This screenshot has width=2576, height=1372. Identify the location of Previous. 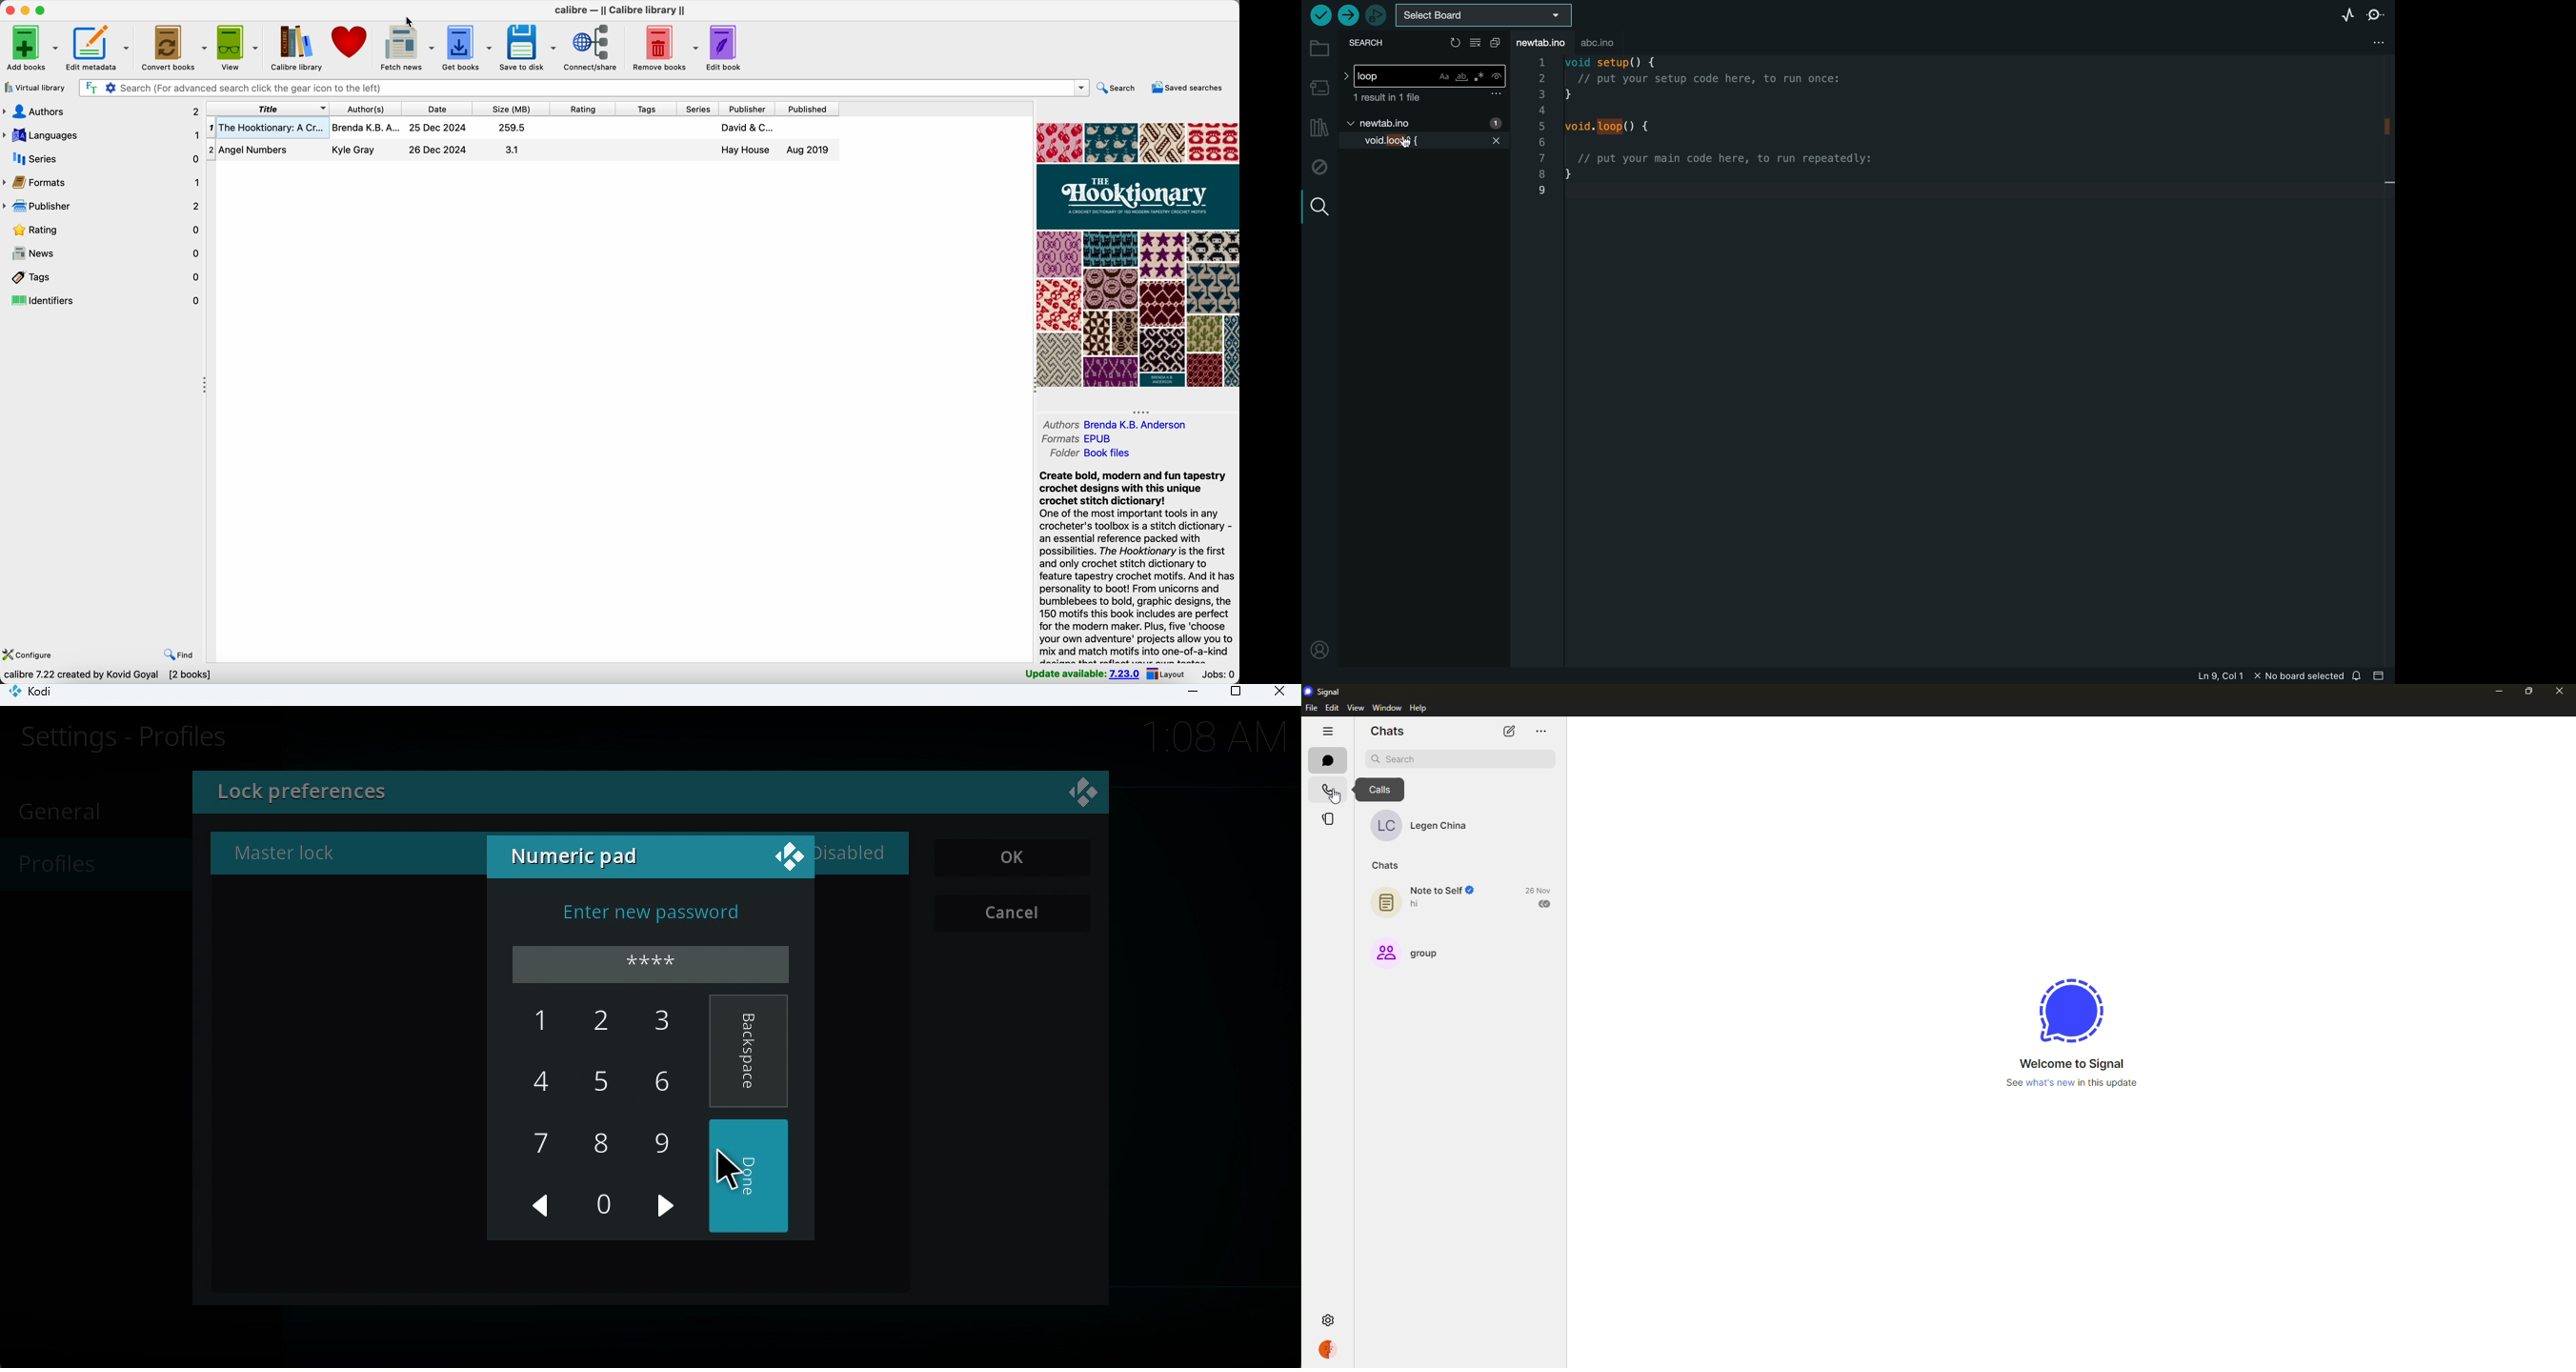
(542, 1210).